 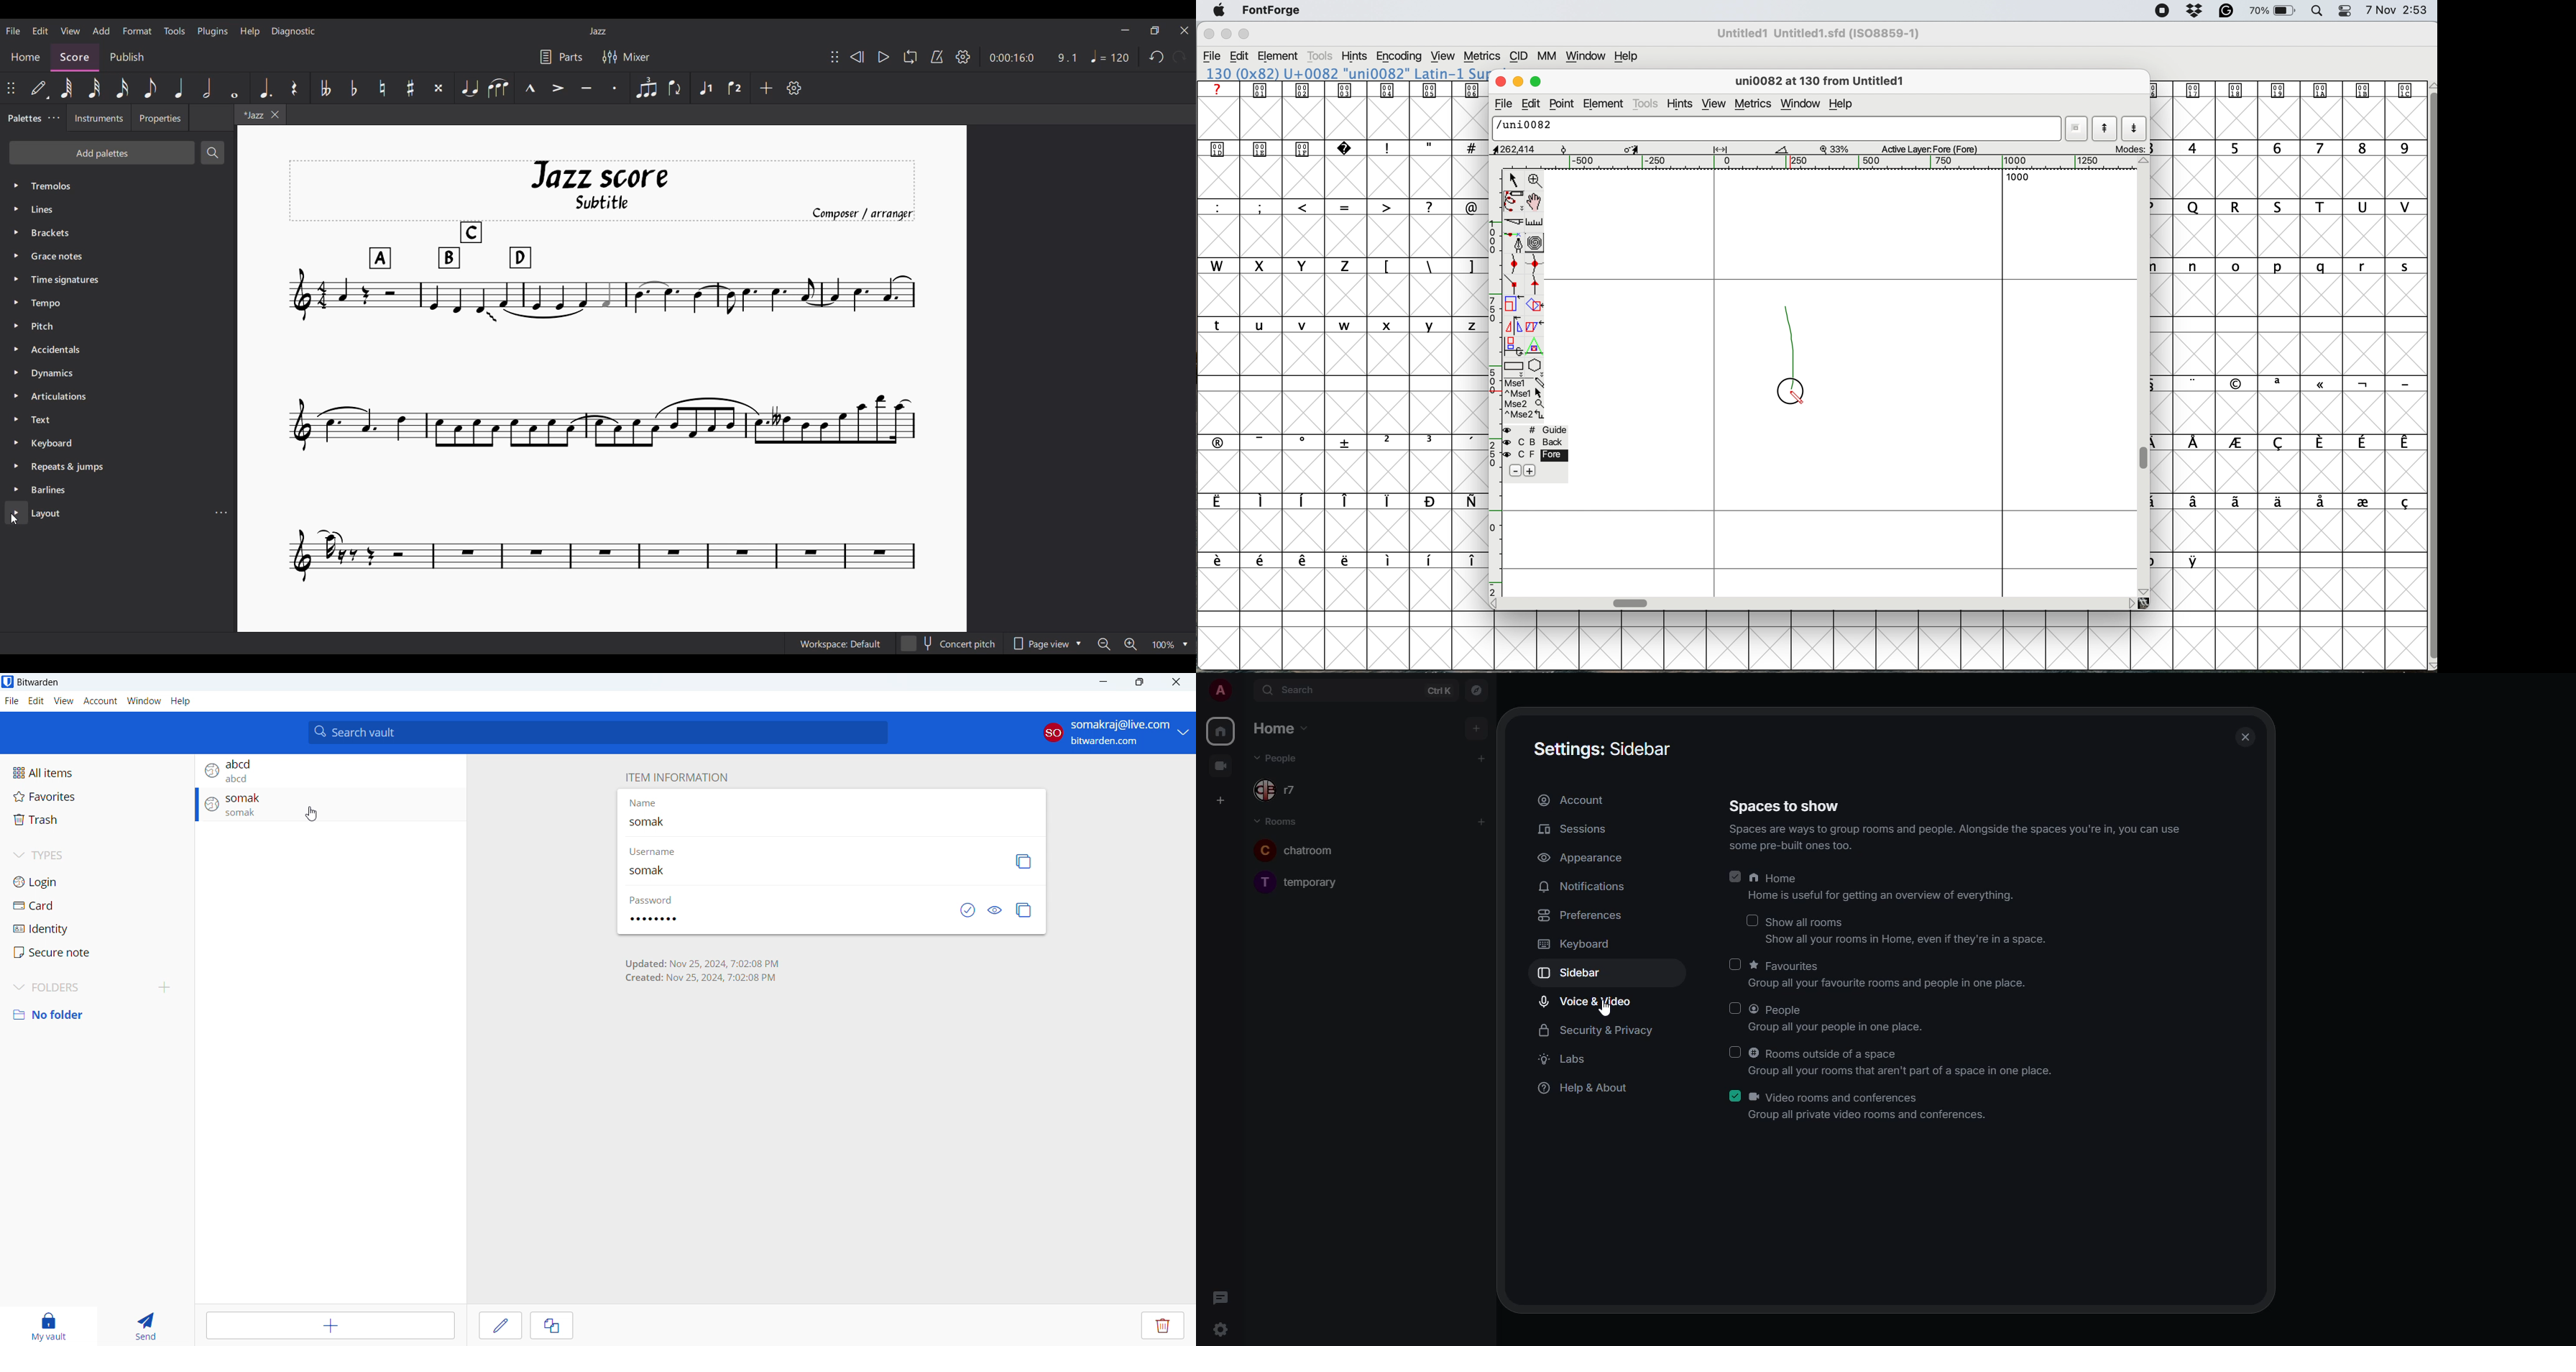 I want to click on Properties, so click(x=160, y=118).